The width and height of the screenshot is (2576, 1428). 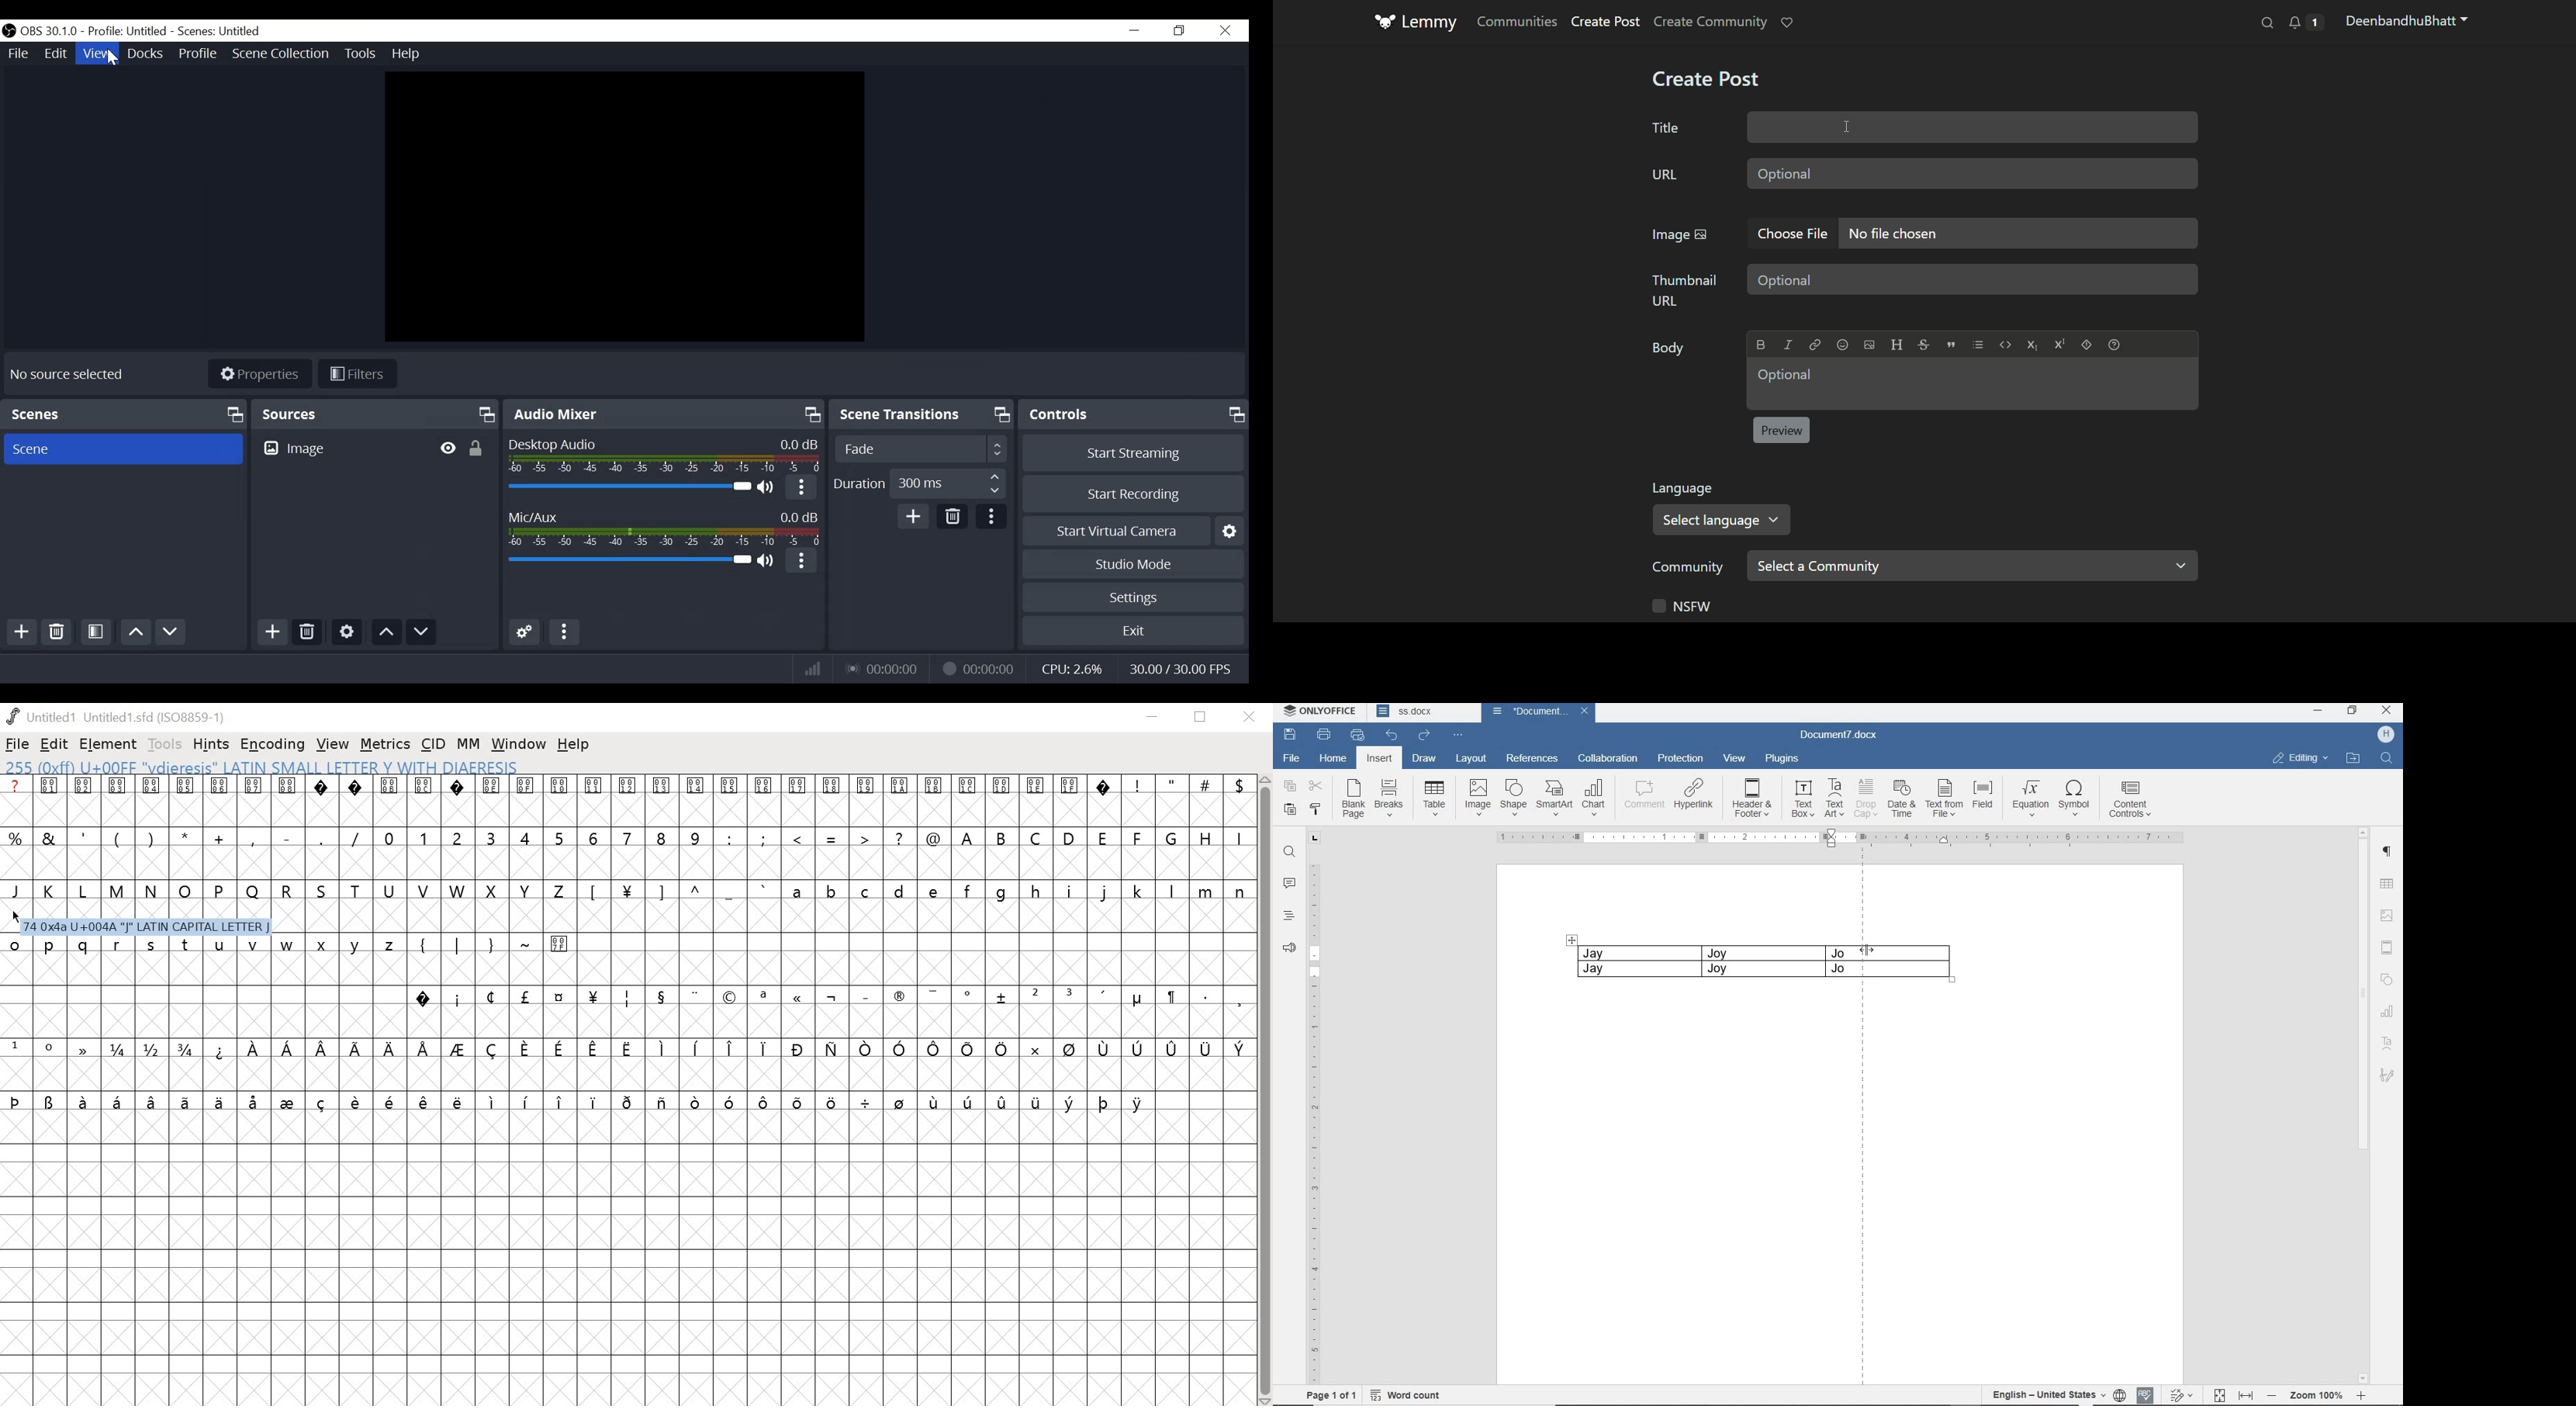 What do you see at coordinates (666, 527) in the screenshot?
I see `Mic/Aux` at bounding box center [666, 527].